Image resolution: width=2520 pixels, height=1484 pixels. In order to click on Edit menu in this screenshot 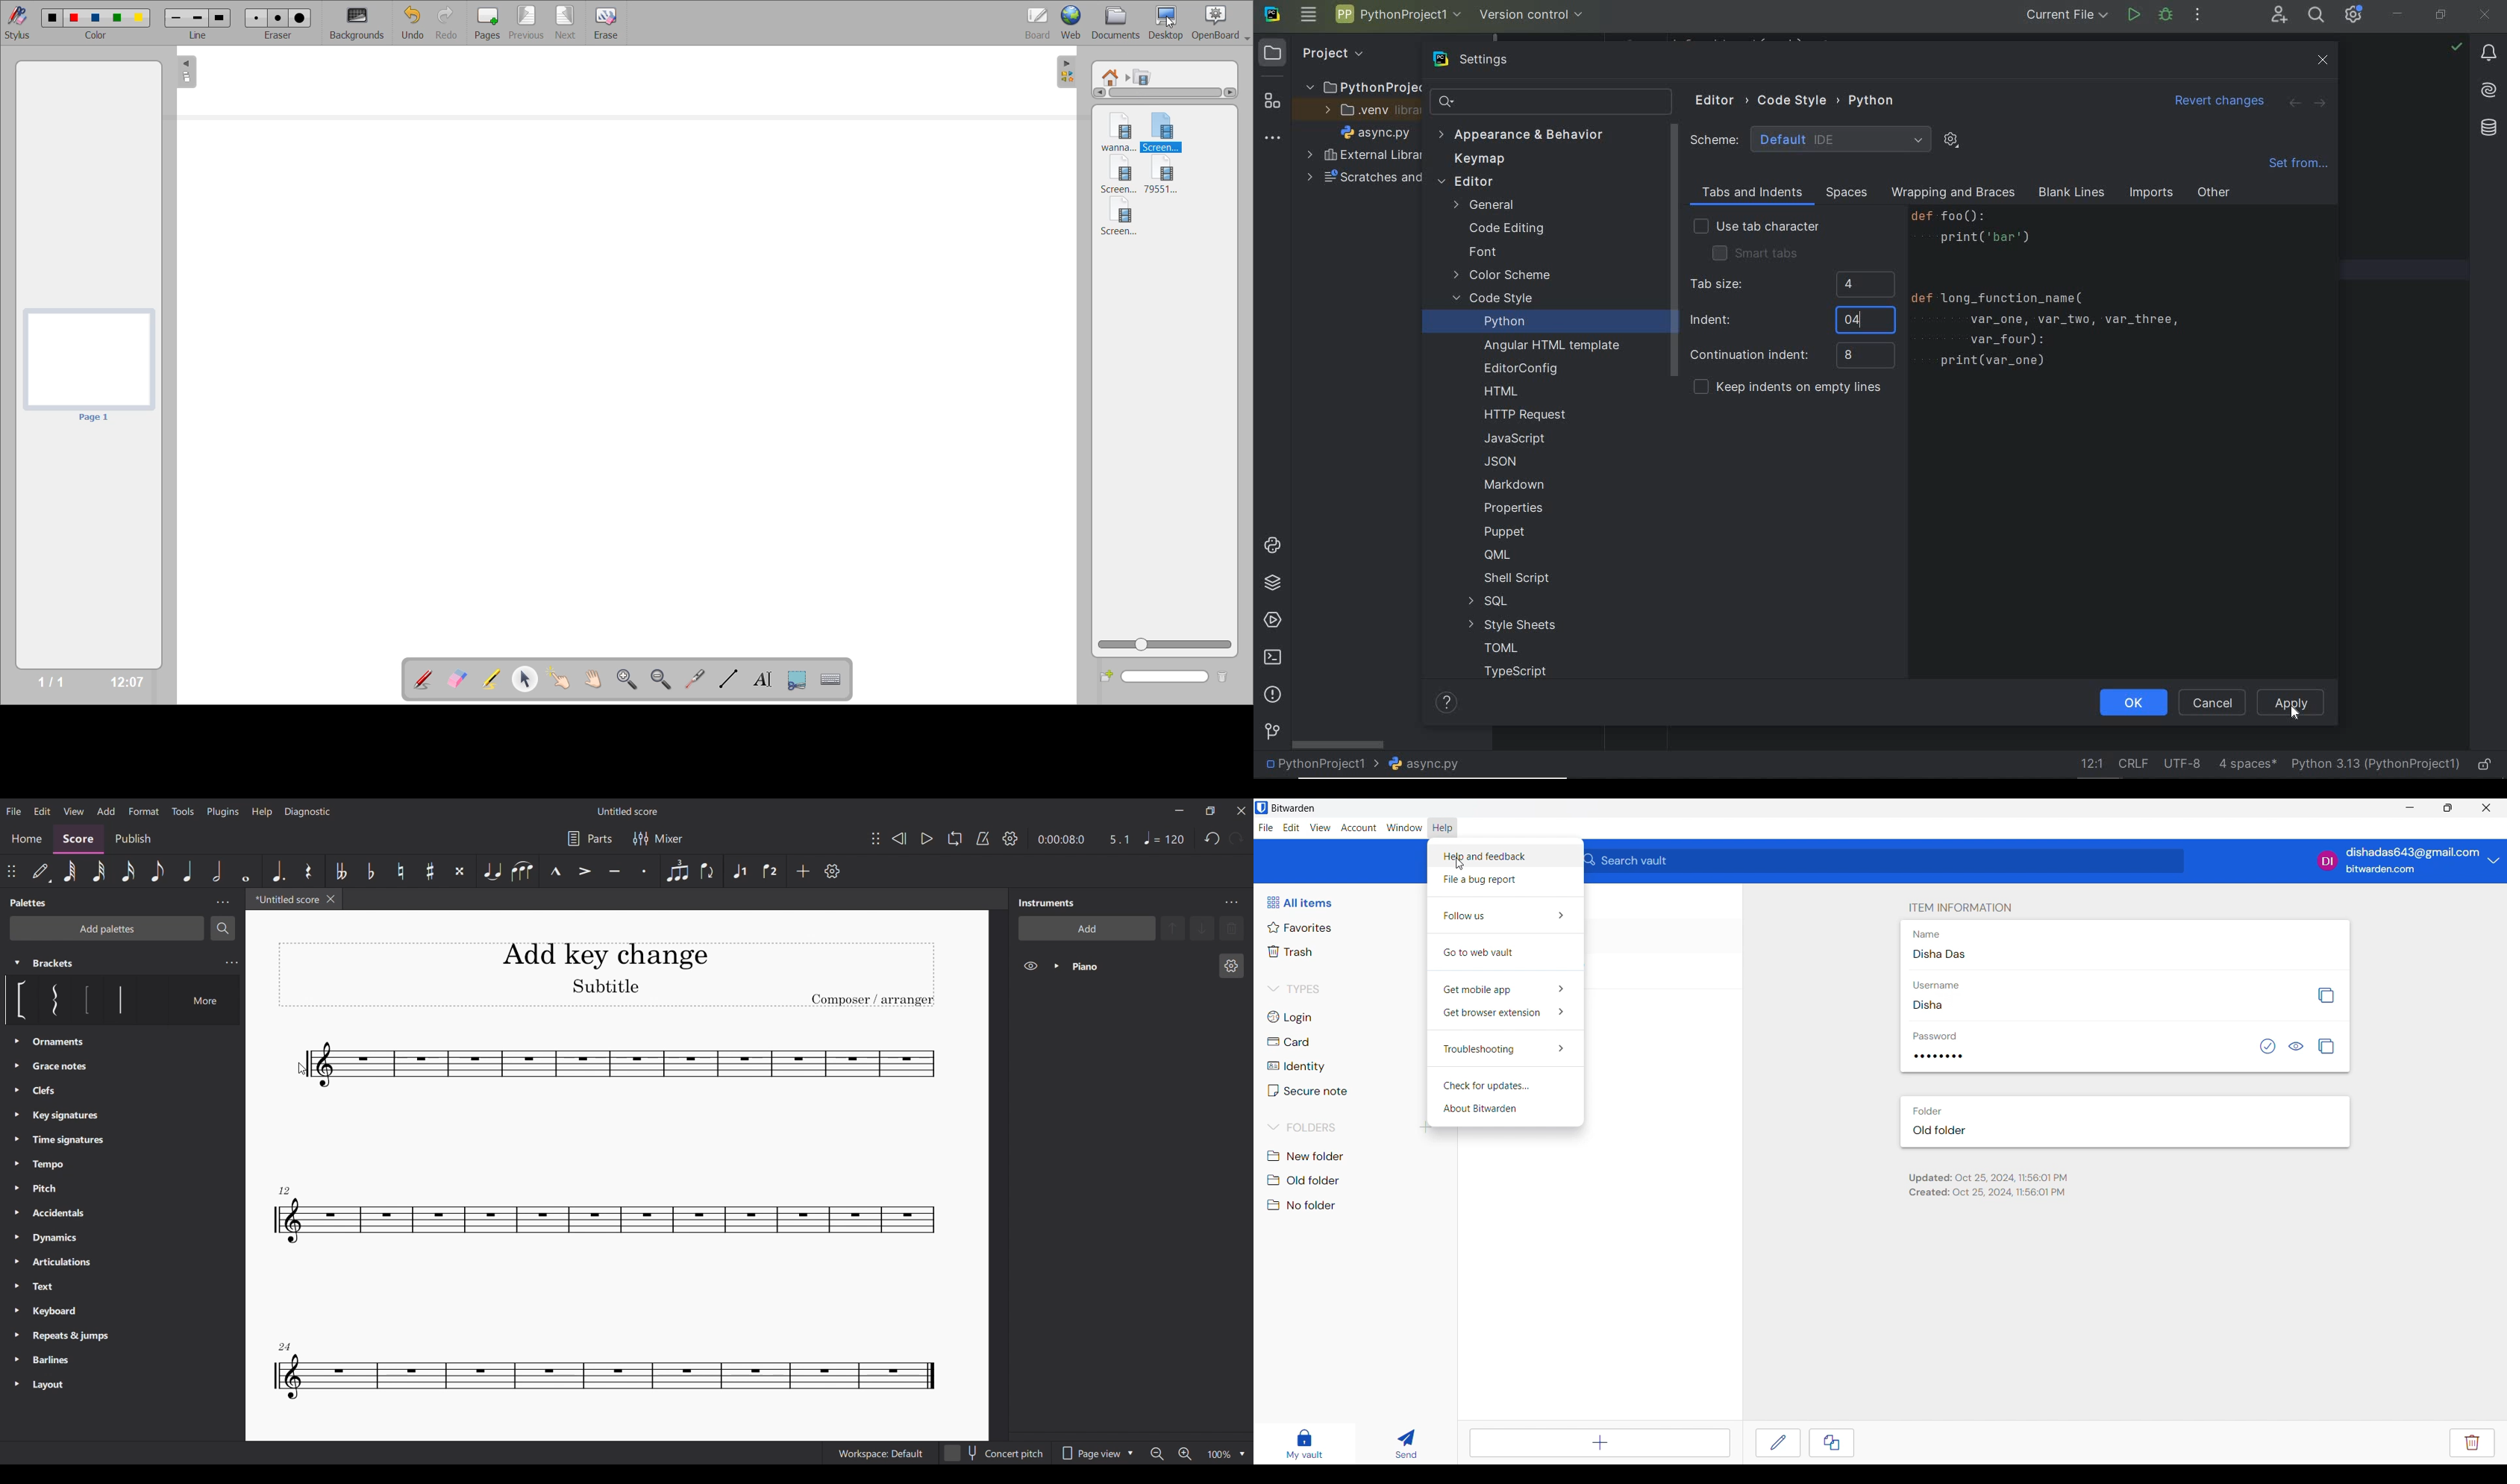, I will do `click(42, 812)`.